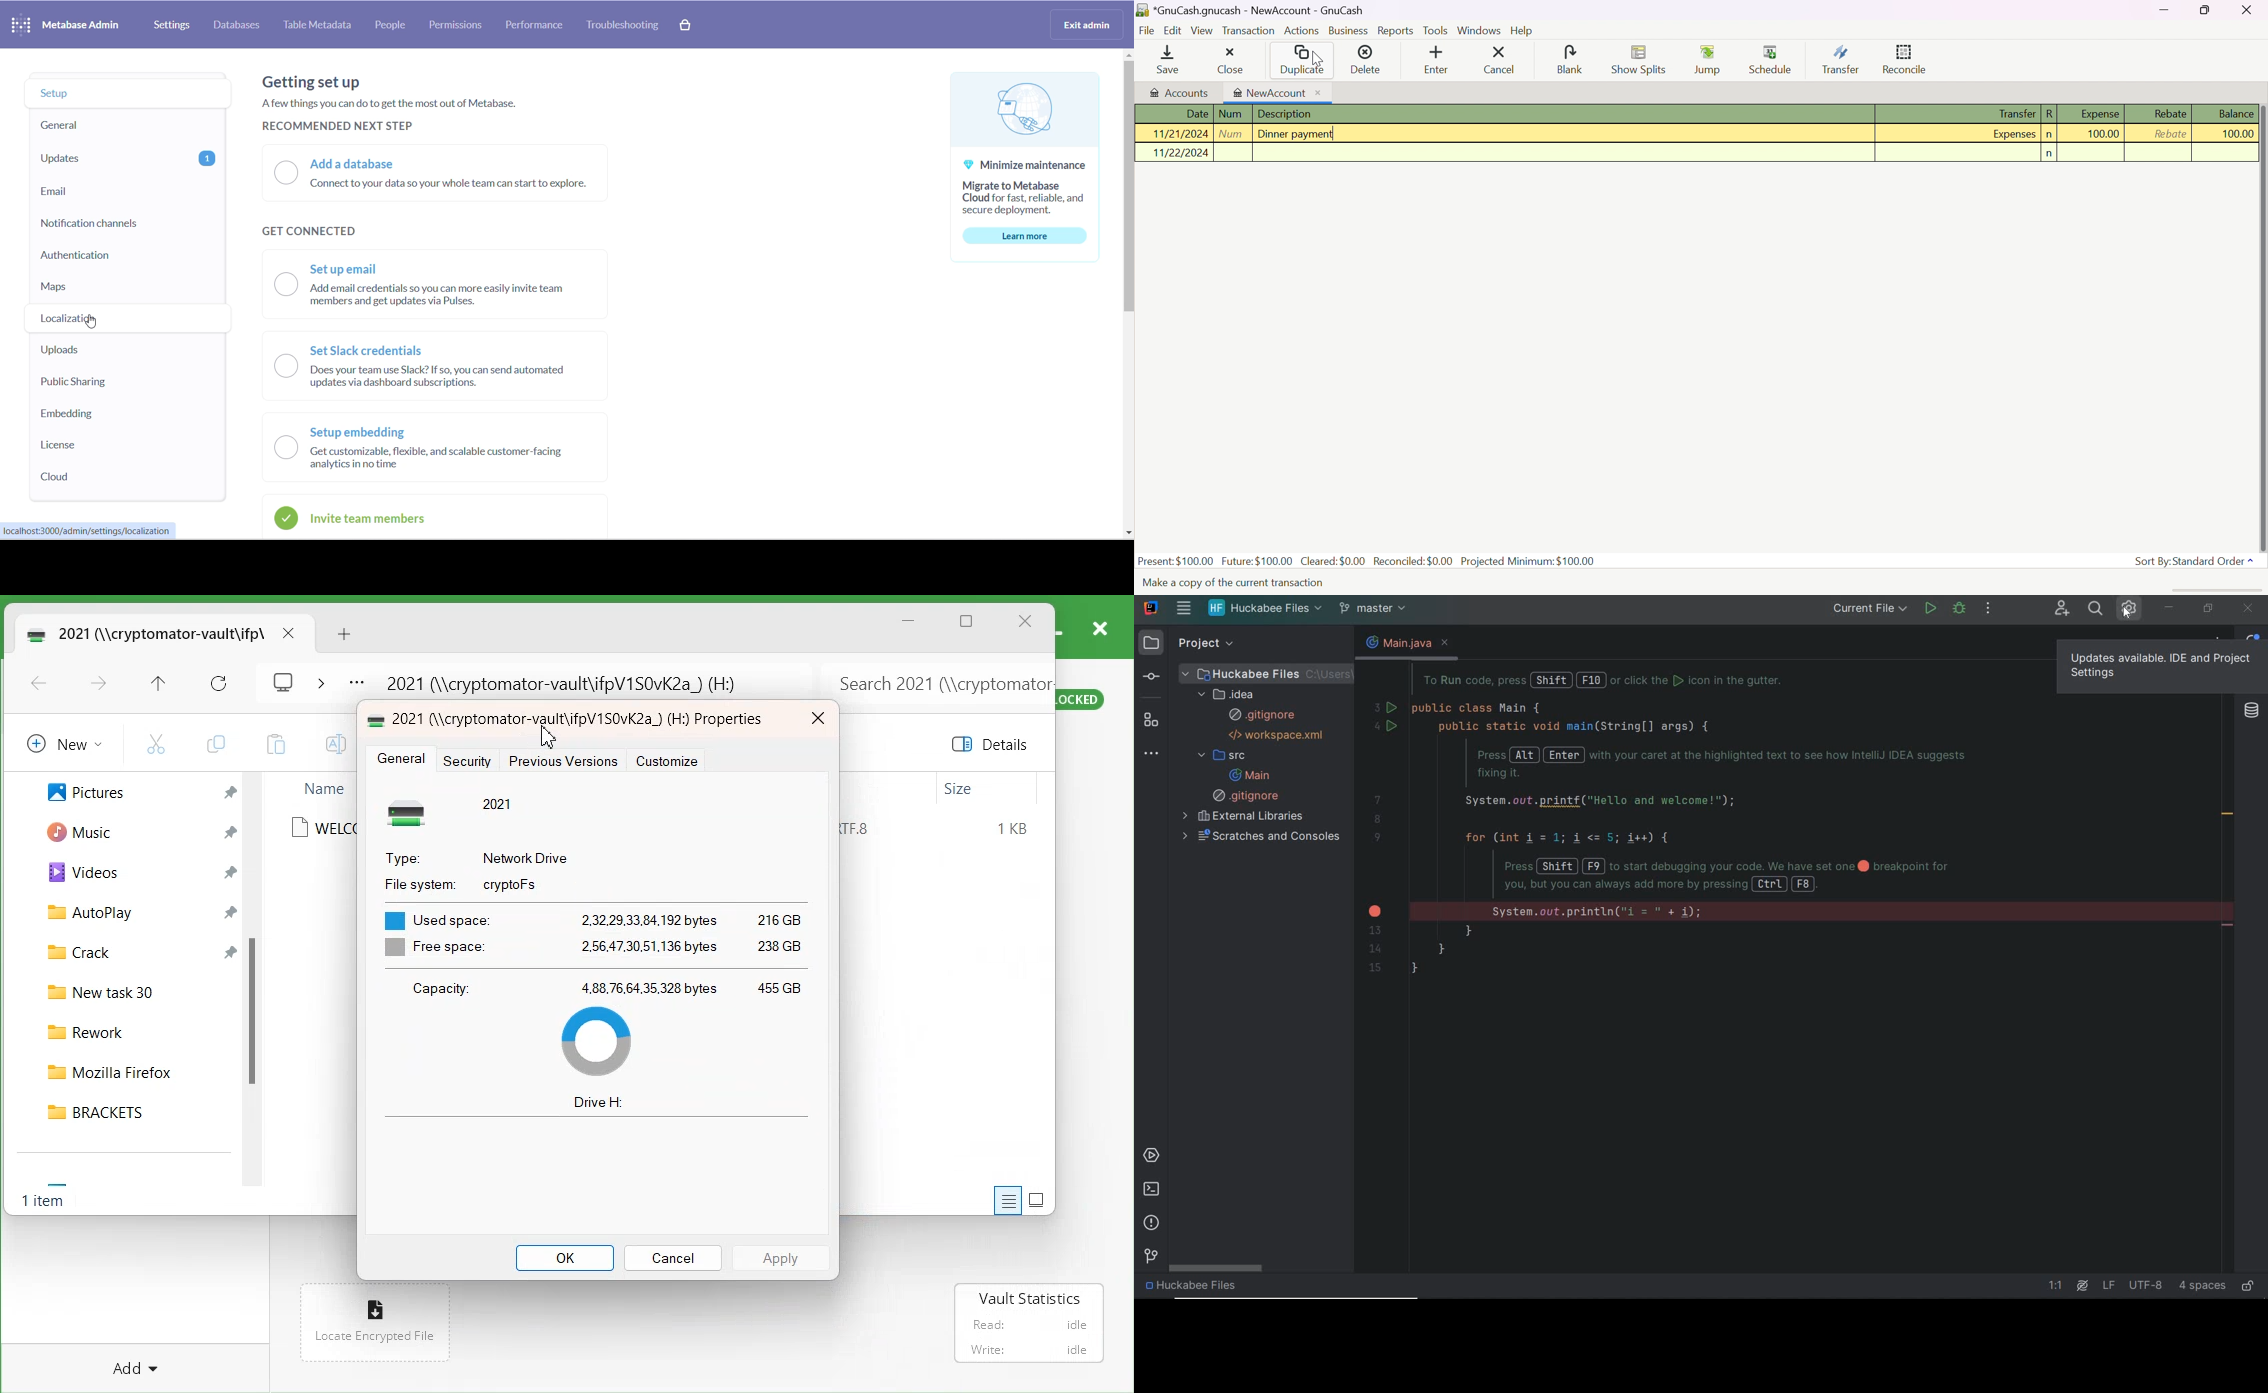 The image size is (2268, 1400). I want to click on Actions, so click(1302, 31).